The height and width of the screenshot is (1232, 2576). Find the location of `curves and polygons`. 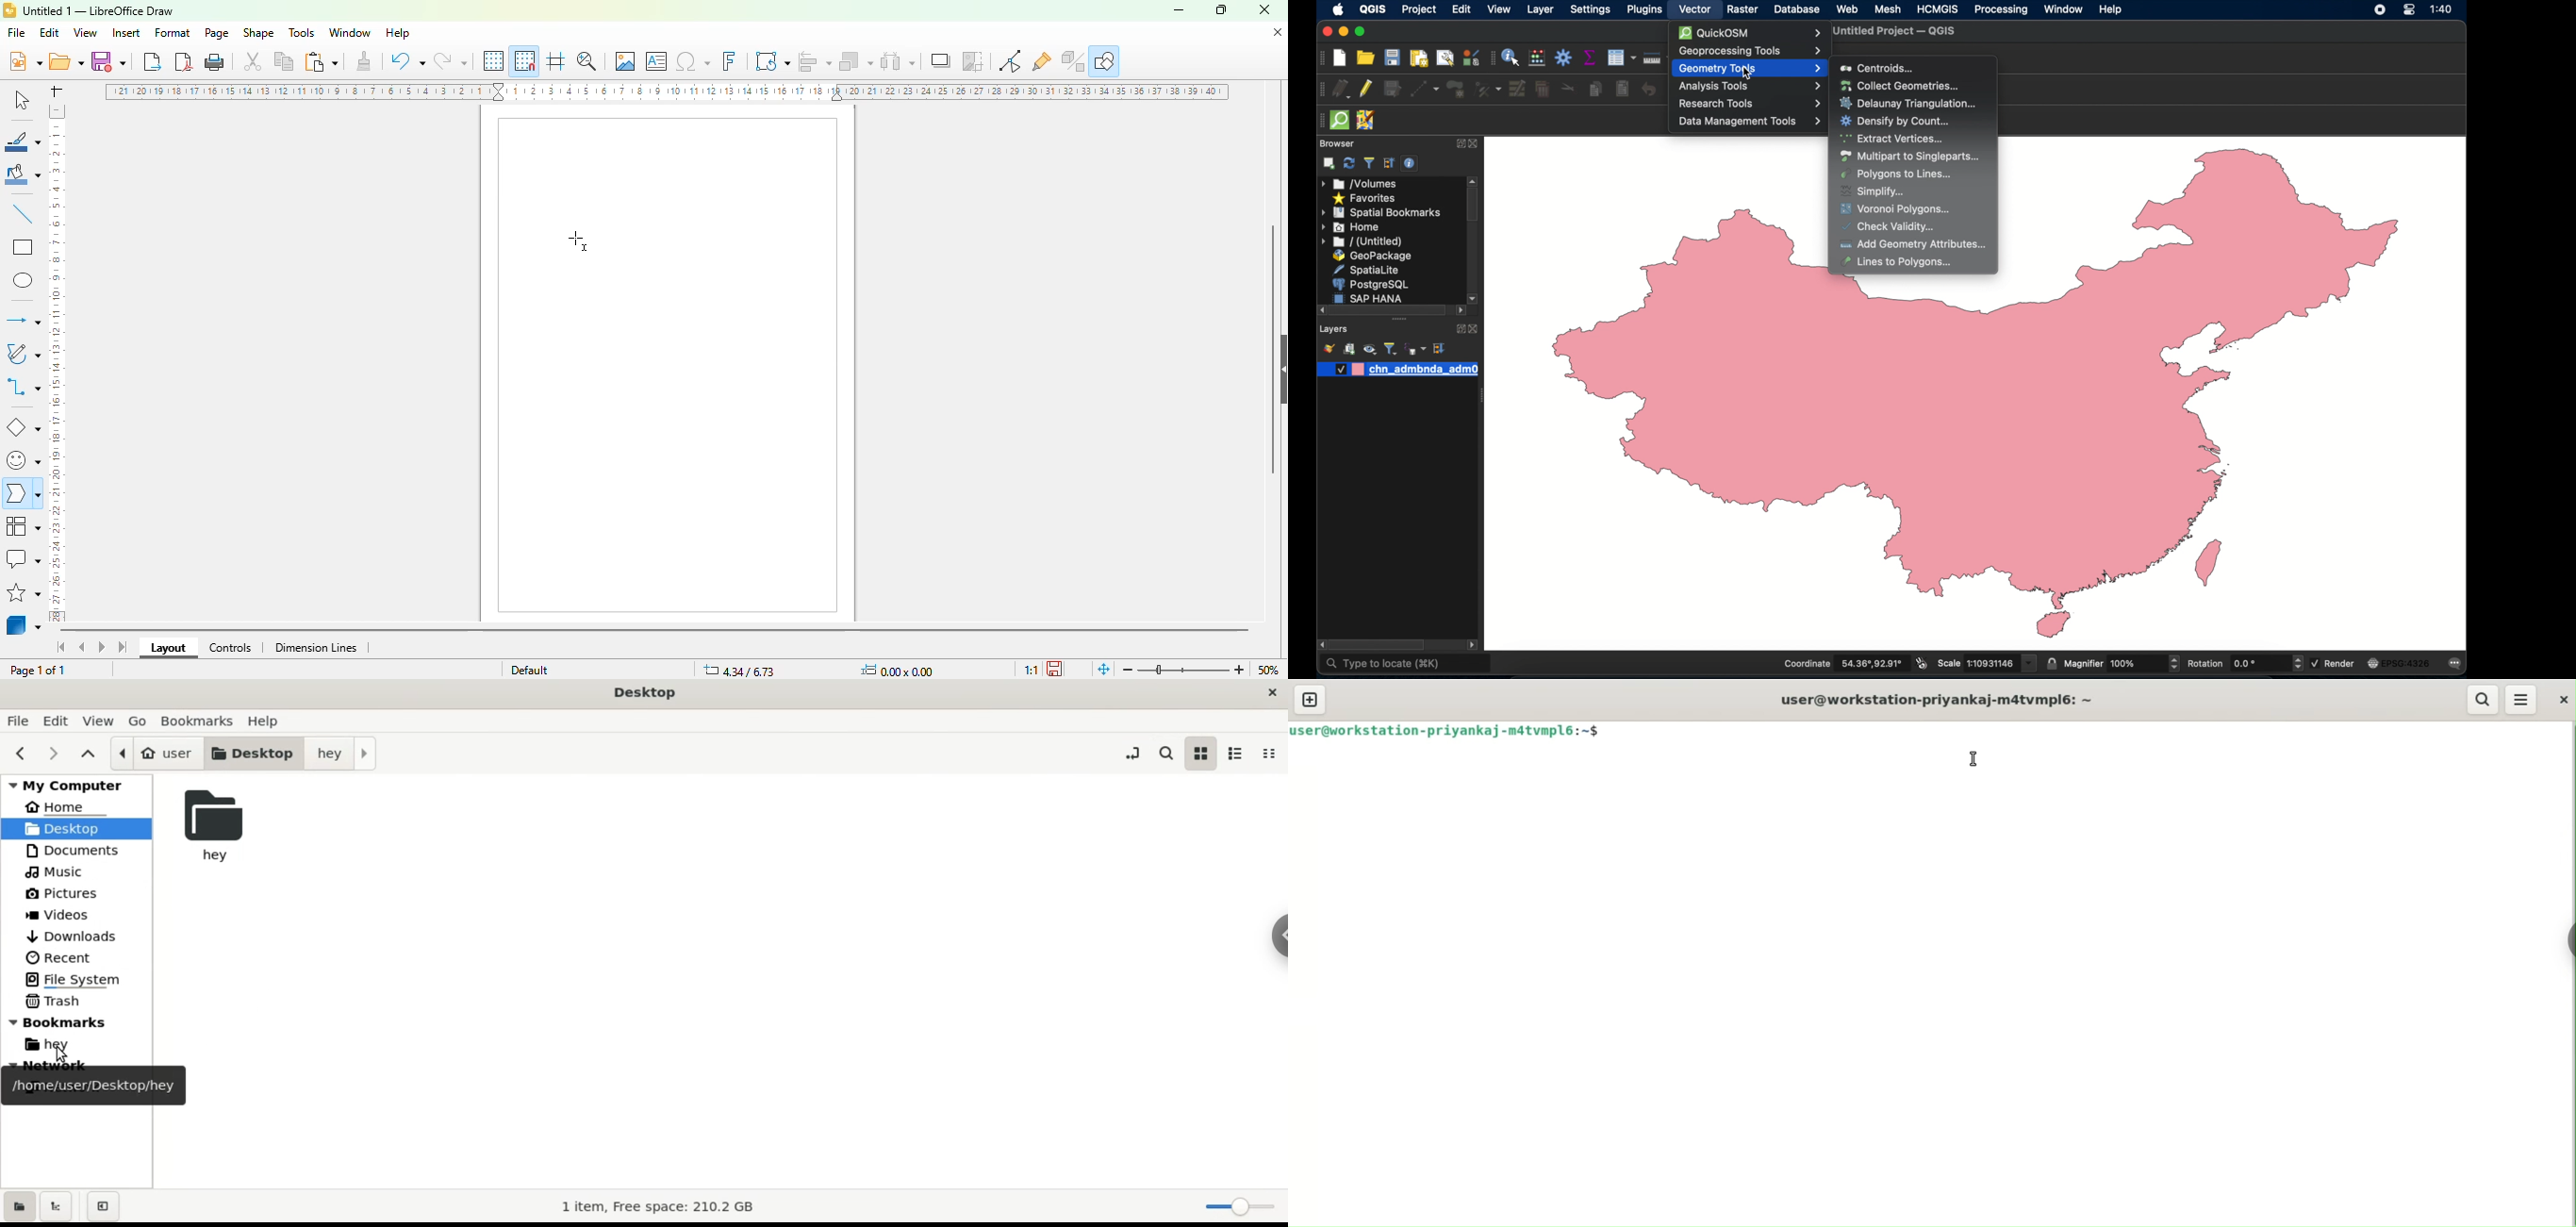

curves and polygons is located at coordinates (22, 354).